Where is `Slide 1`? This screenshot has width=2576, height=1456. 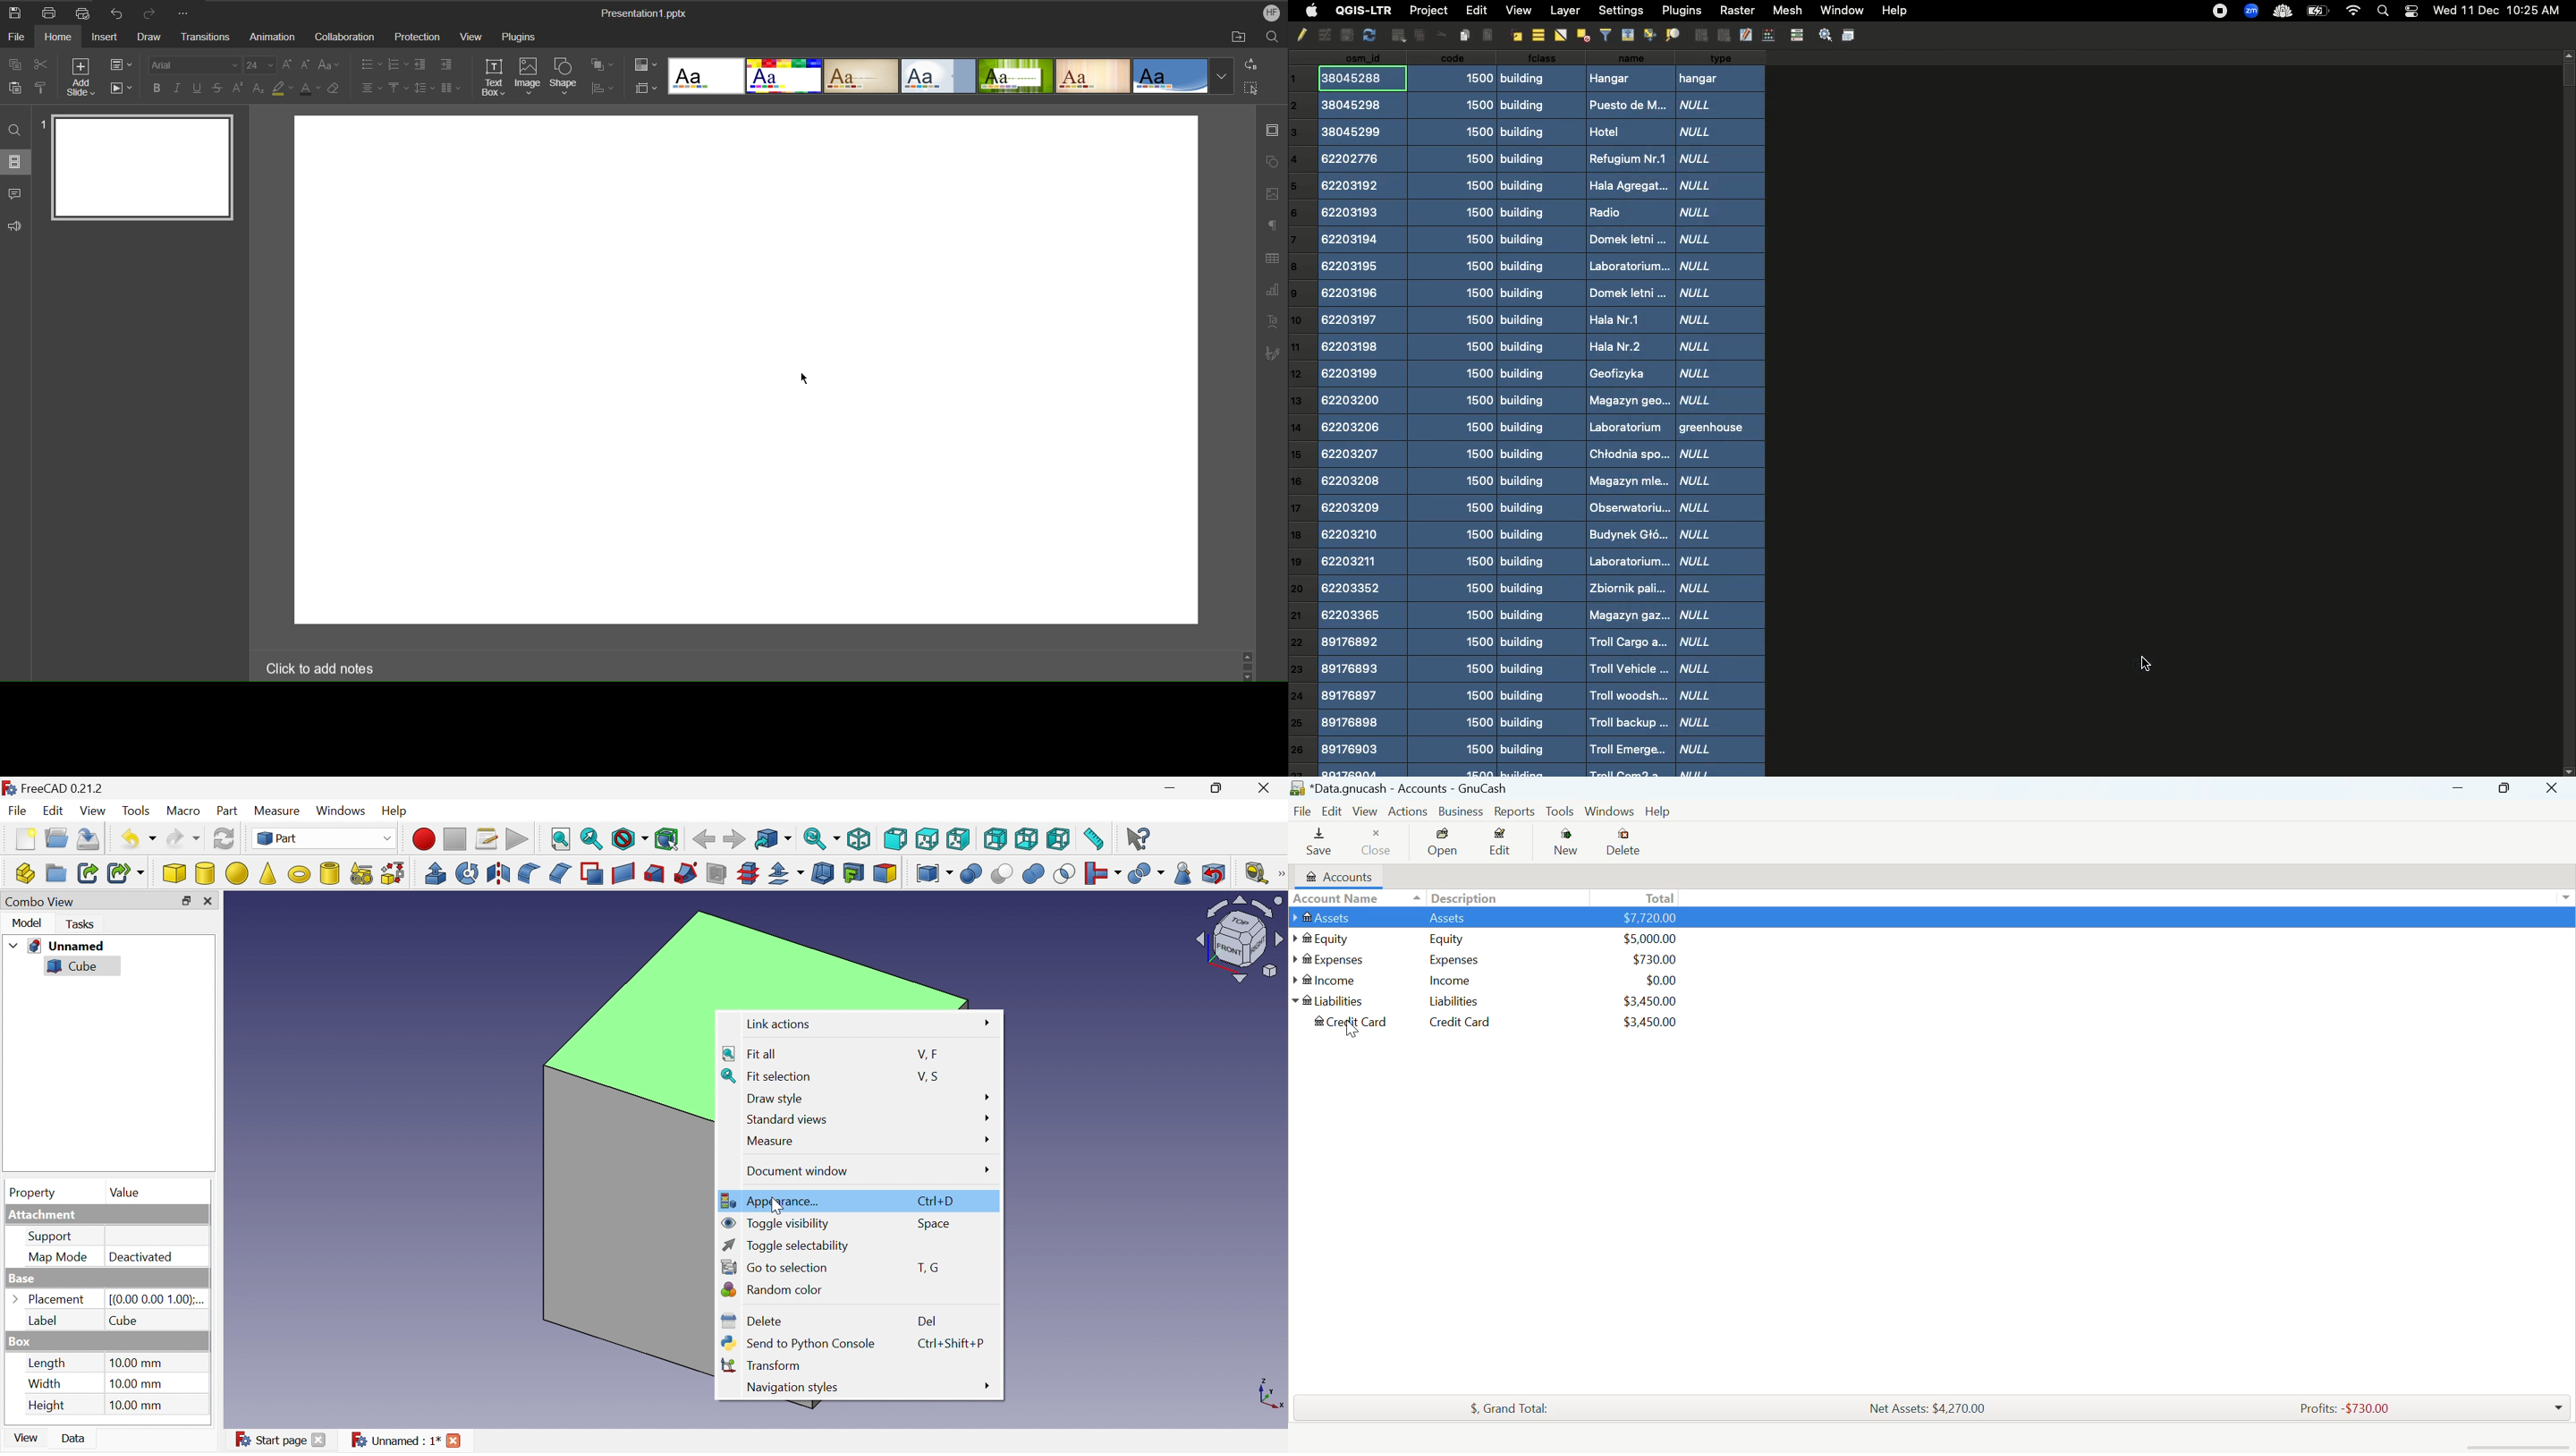
Slide 1 is located at coordinates (145, 170).